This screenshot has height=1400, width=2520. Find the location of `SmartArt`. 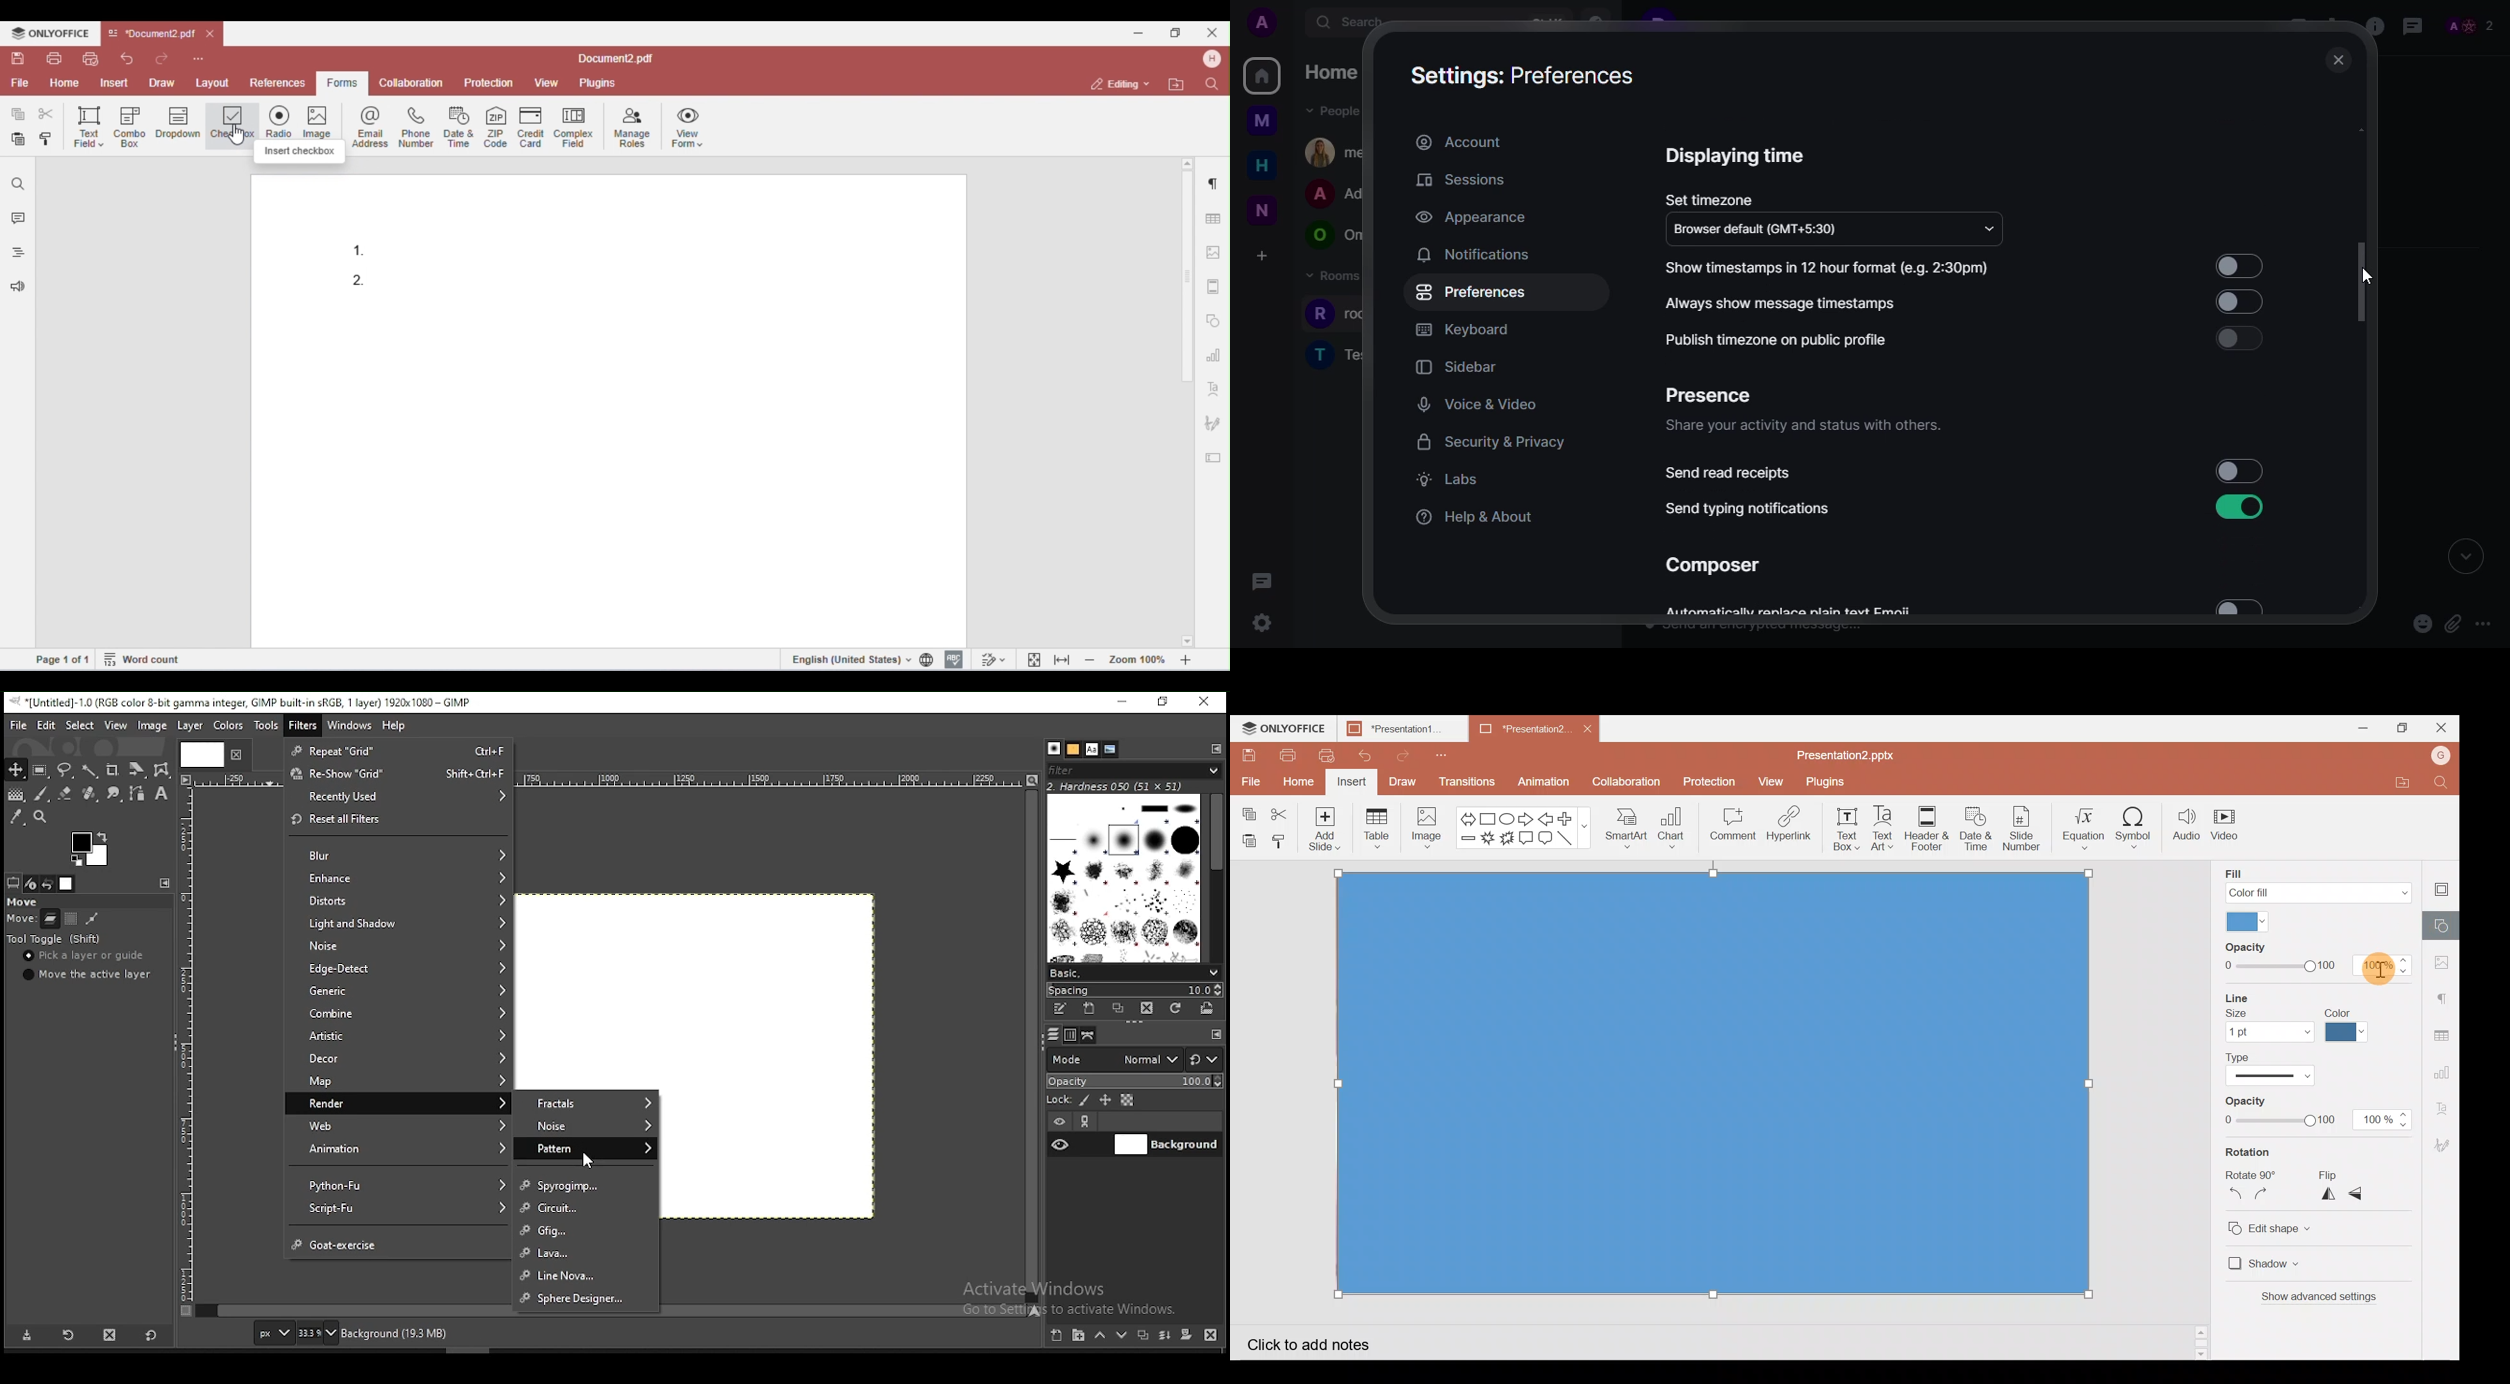

SmartArt is located at coordinates (1625, 830).